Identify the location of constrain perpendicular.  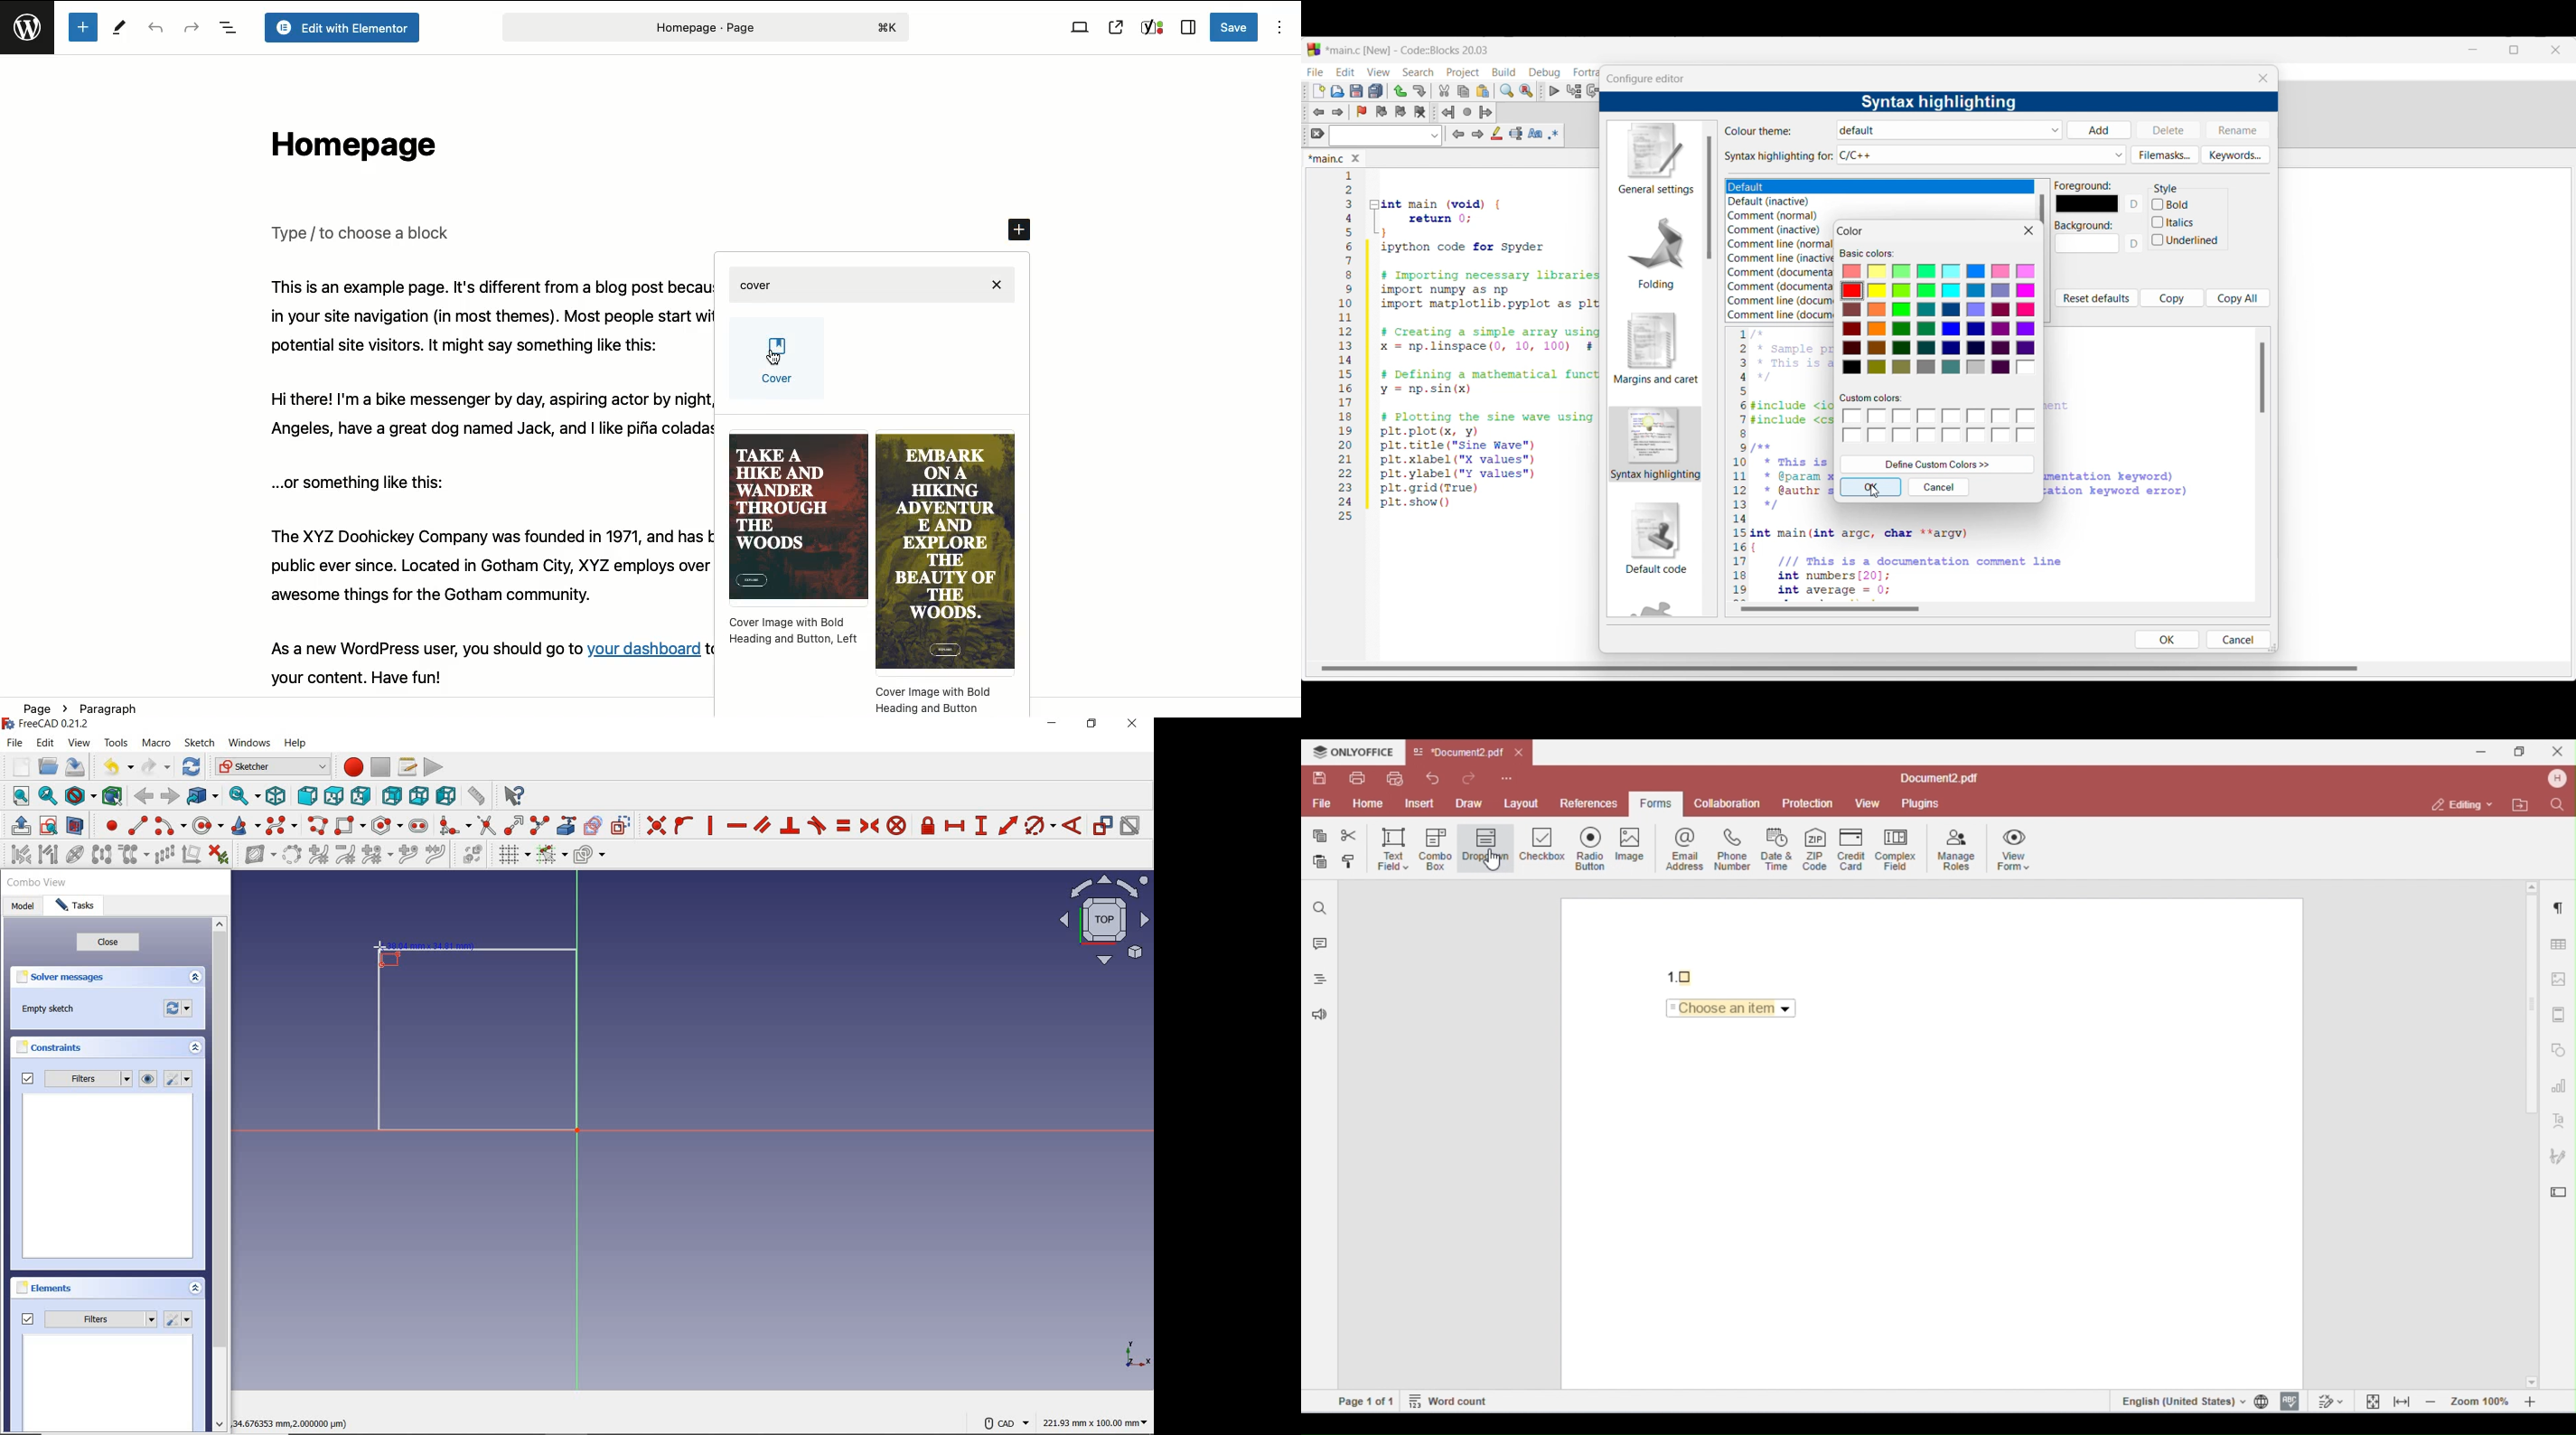
(790, 825).